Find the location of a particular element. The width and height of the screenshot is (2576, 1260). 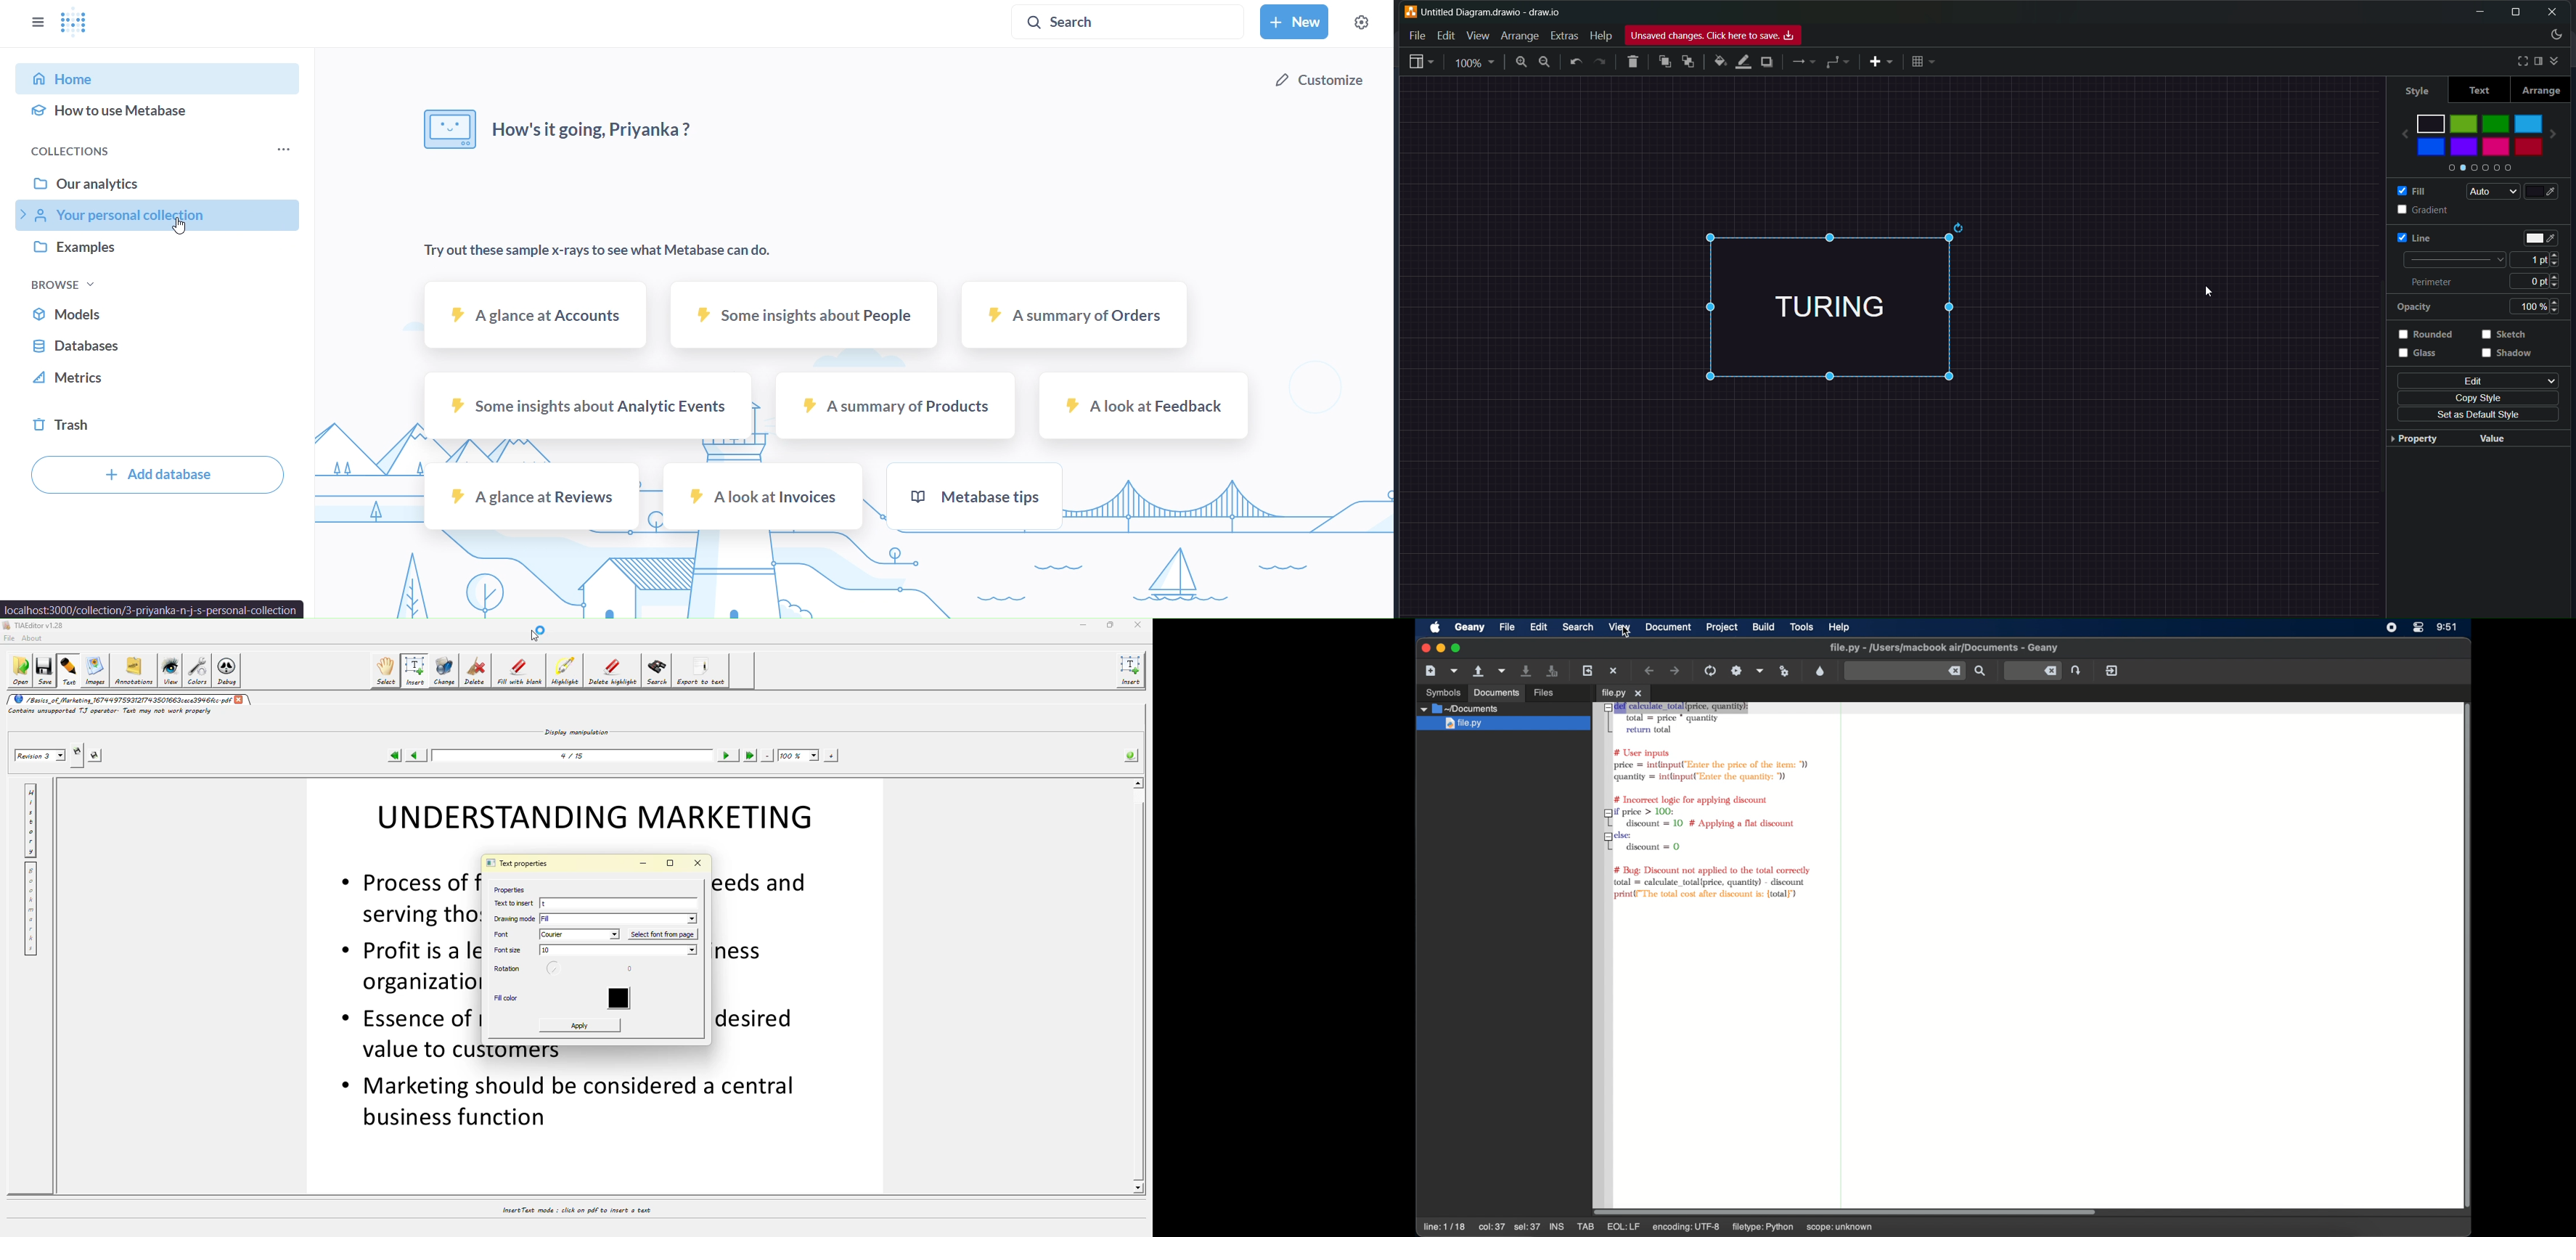

fill is located at coordinates (620, 918).